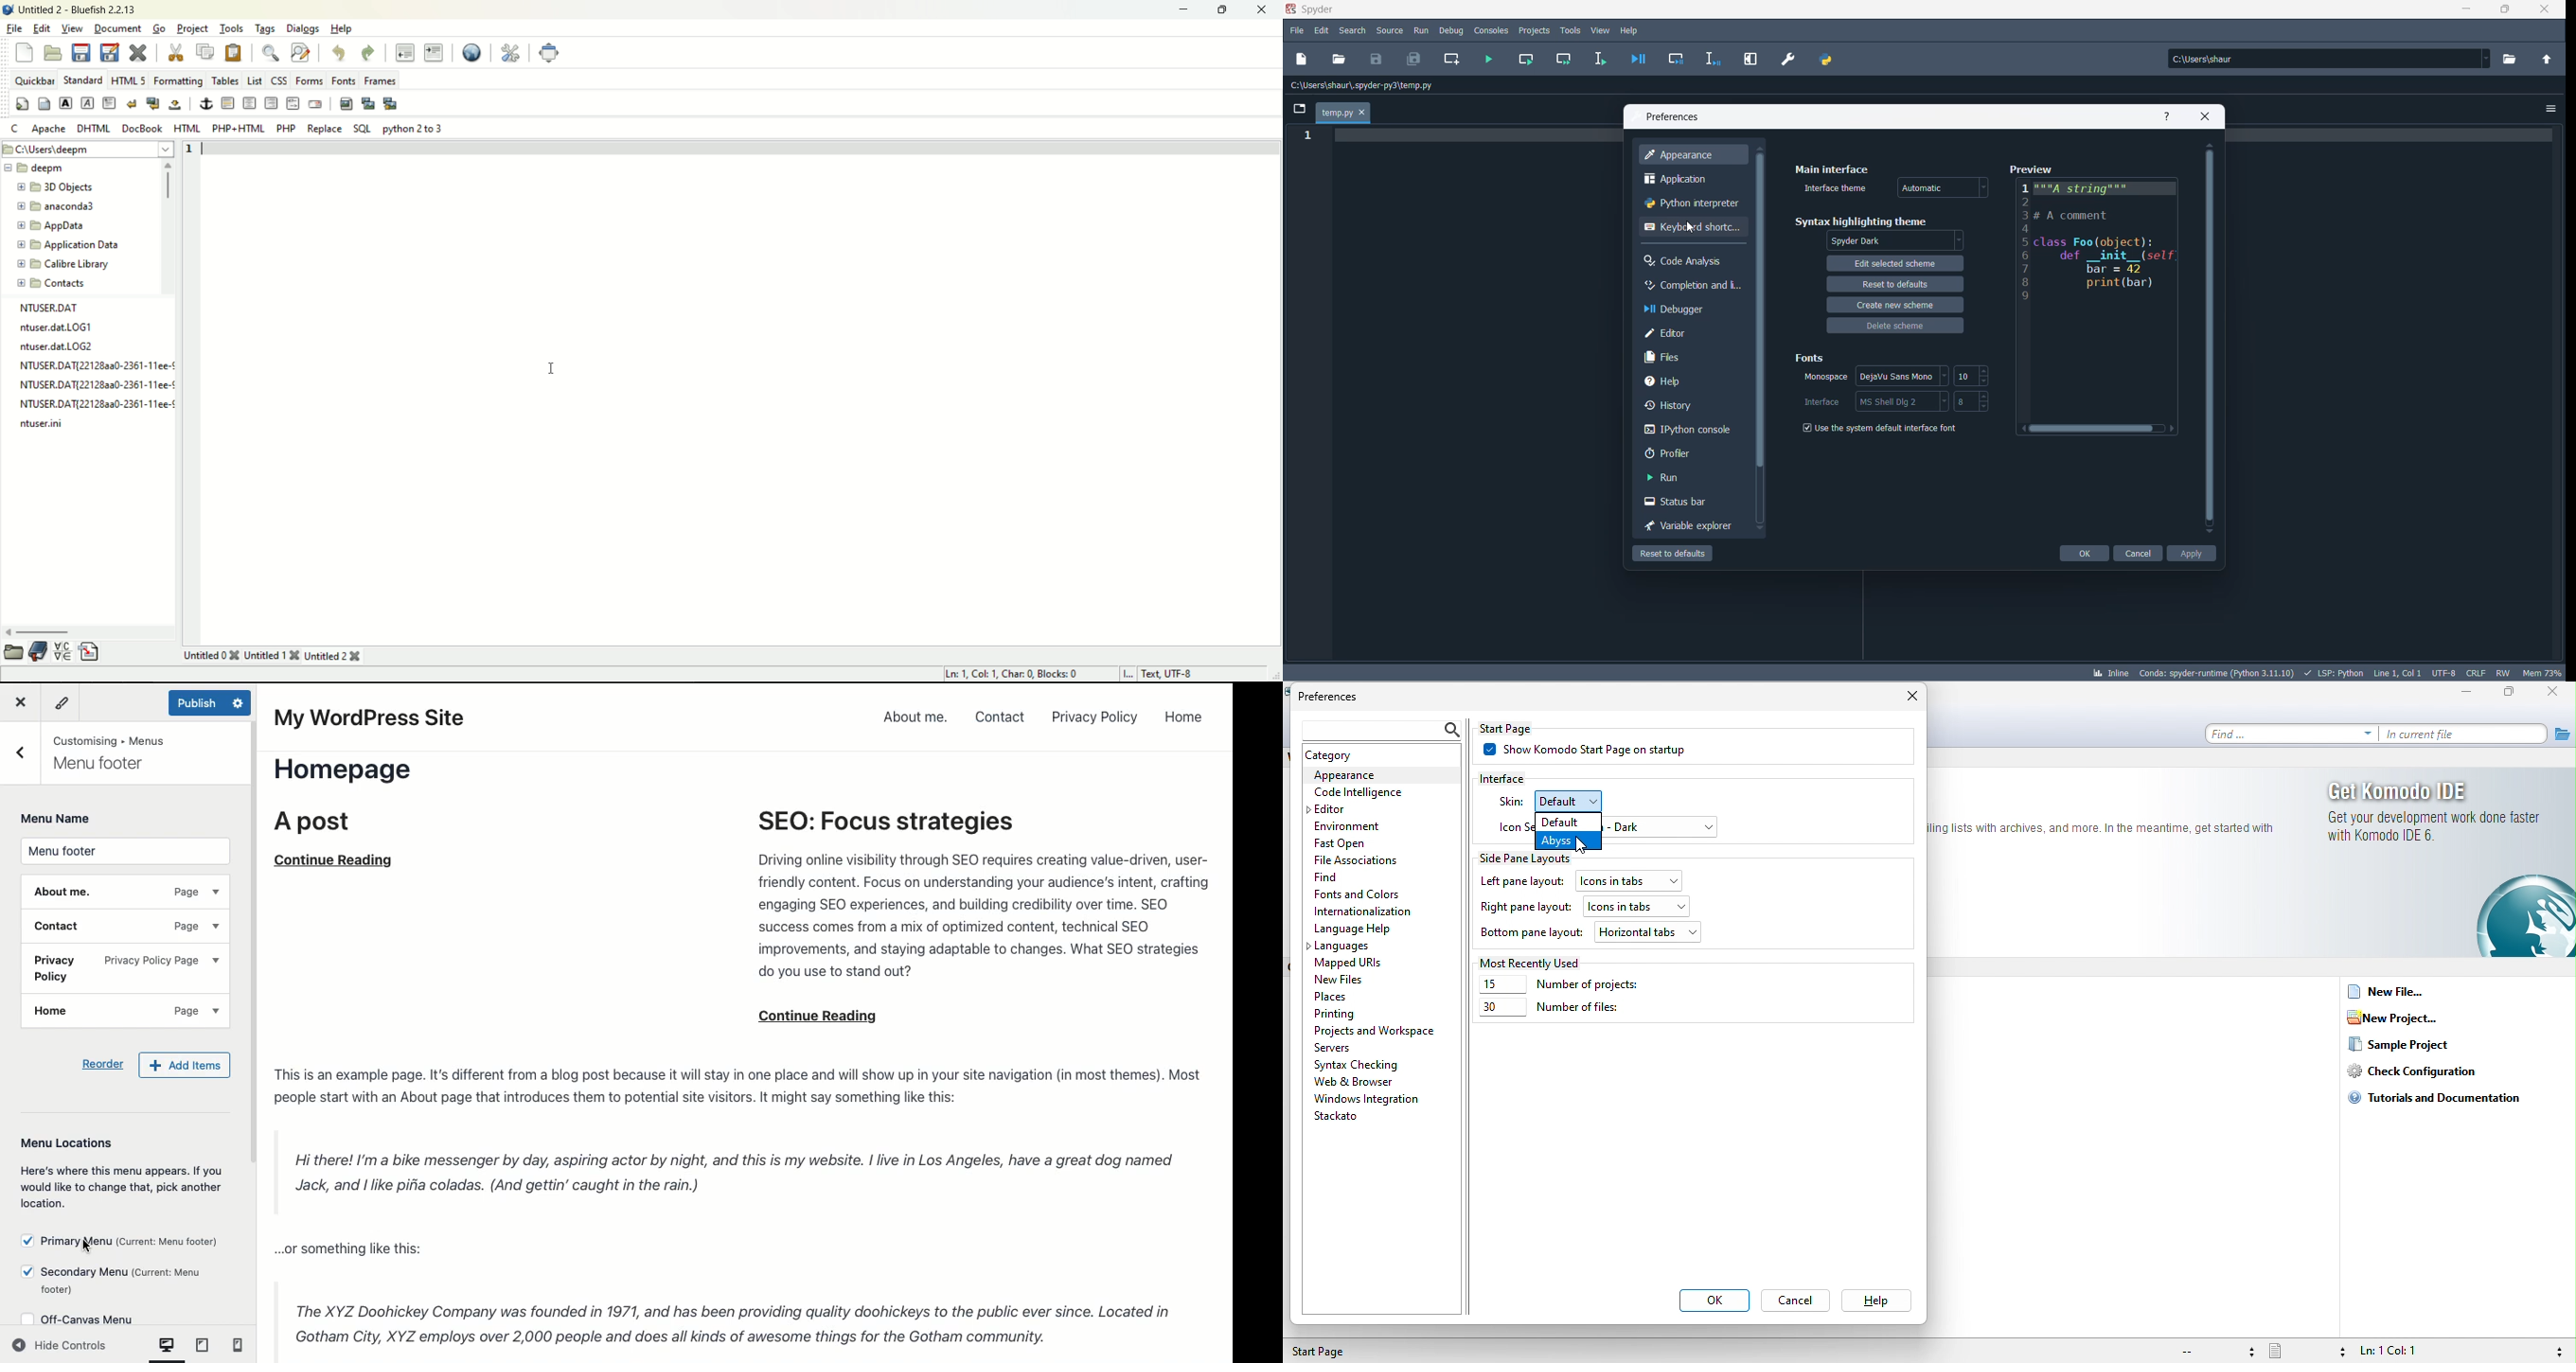 This screenshot has height=1372, width=2576. I want to click on highlighting theme options, so click(1897, 242).